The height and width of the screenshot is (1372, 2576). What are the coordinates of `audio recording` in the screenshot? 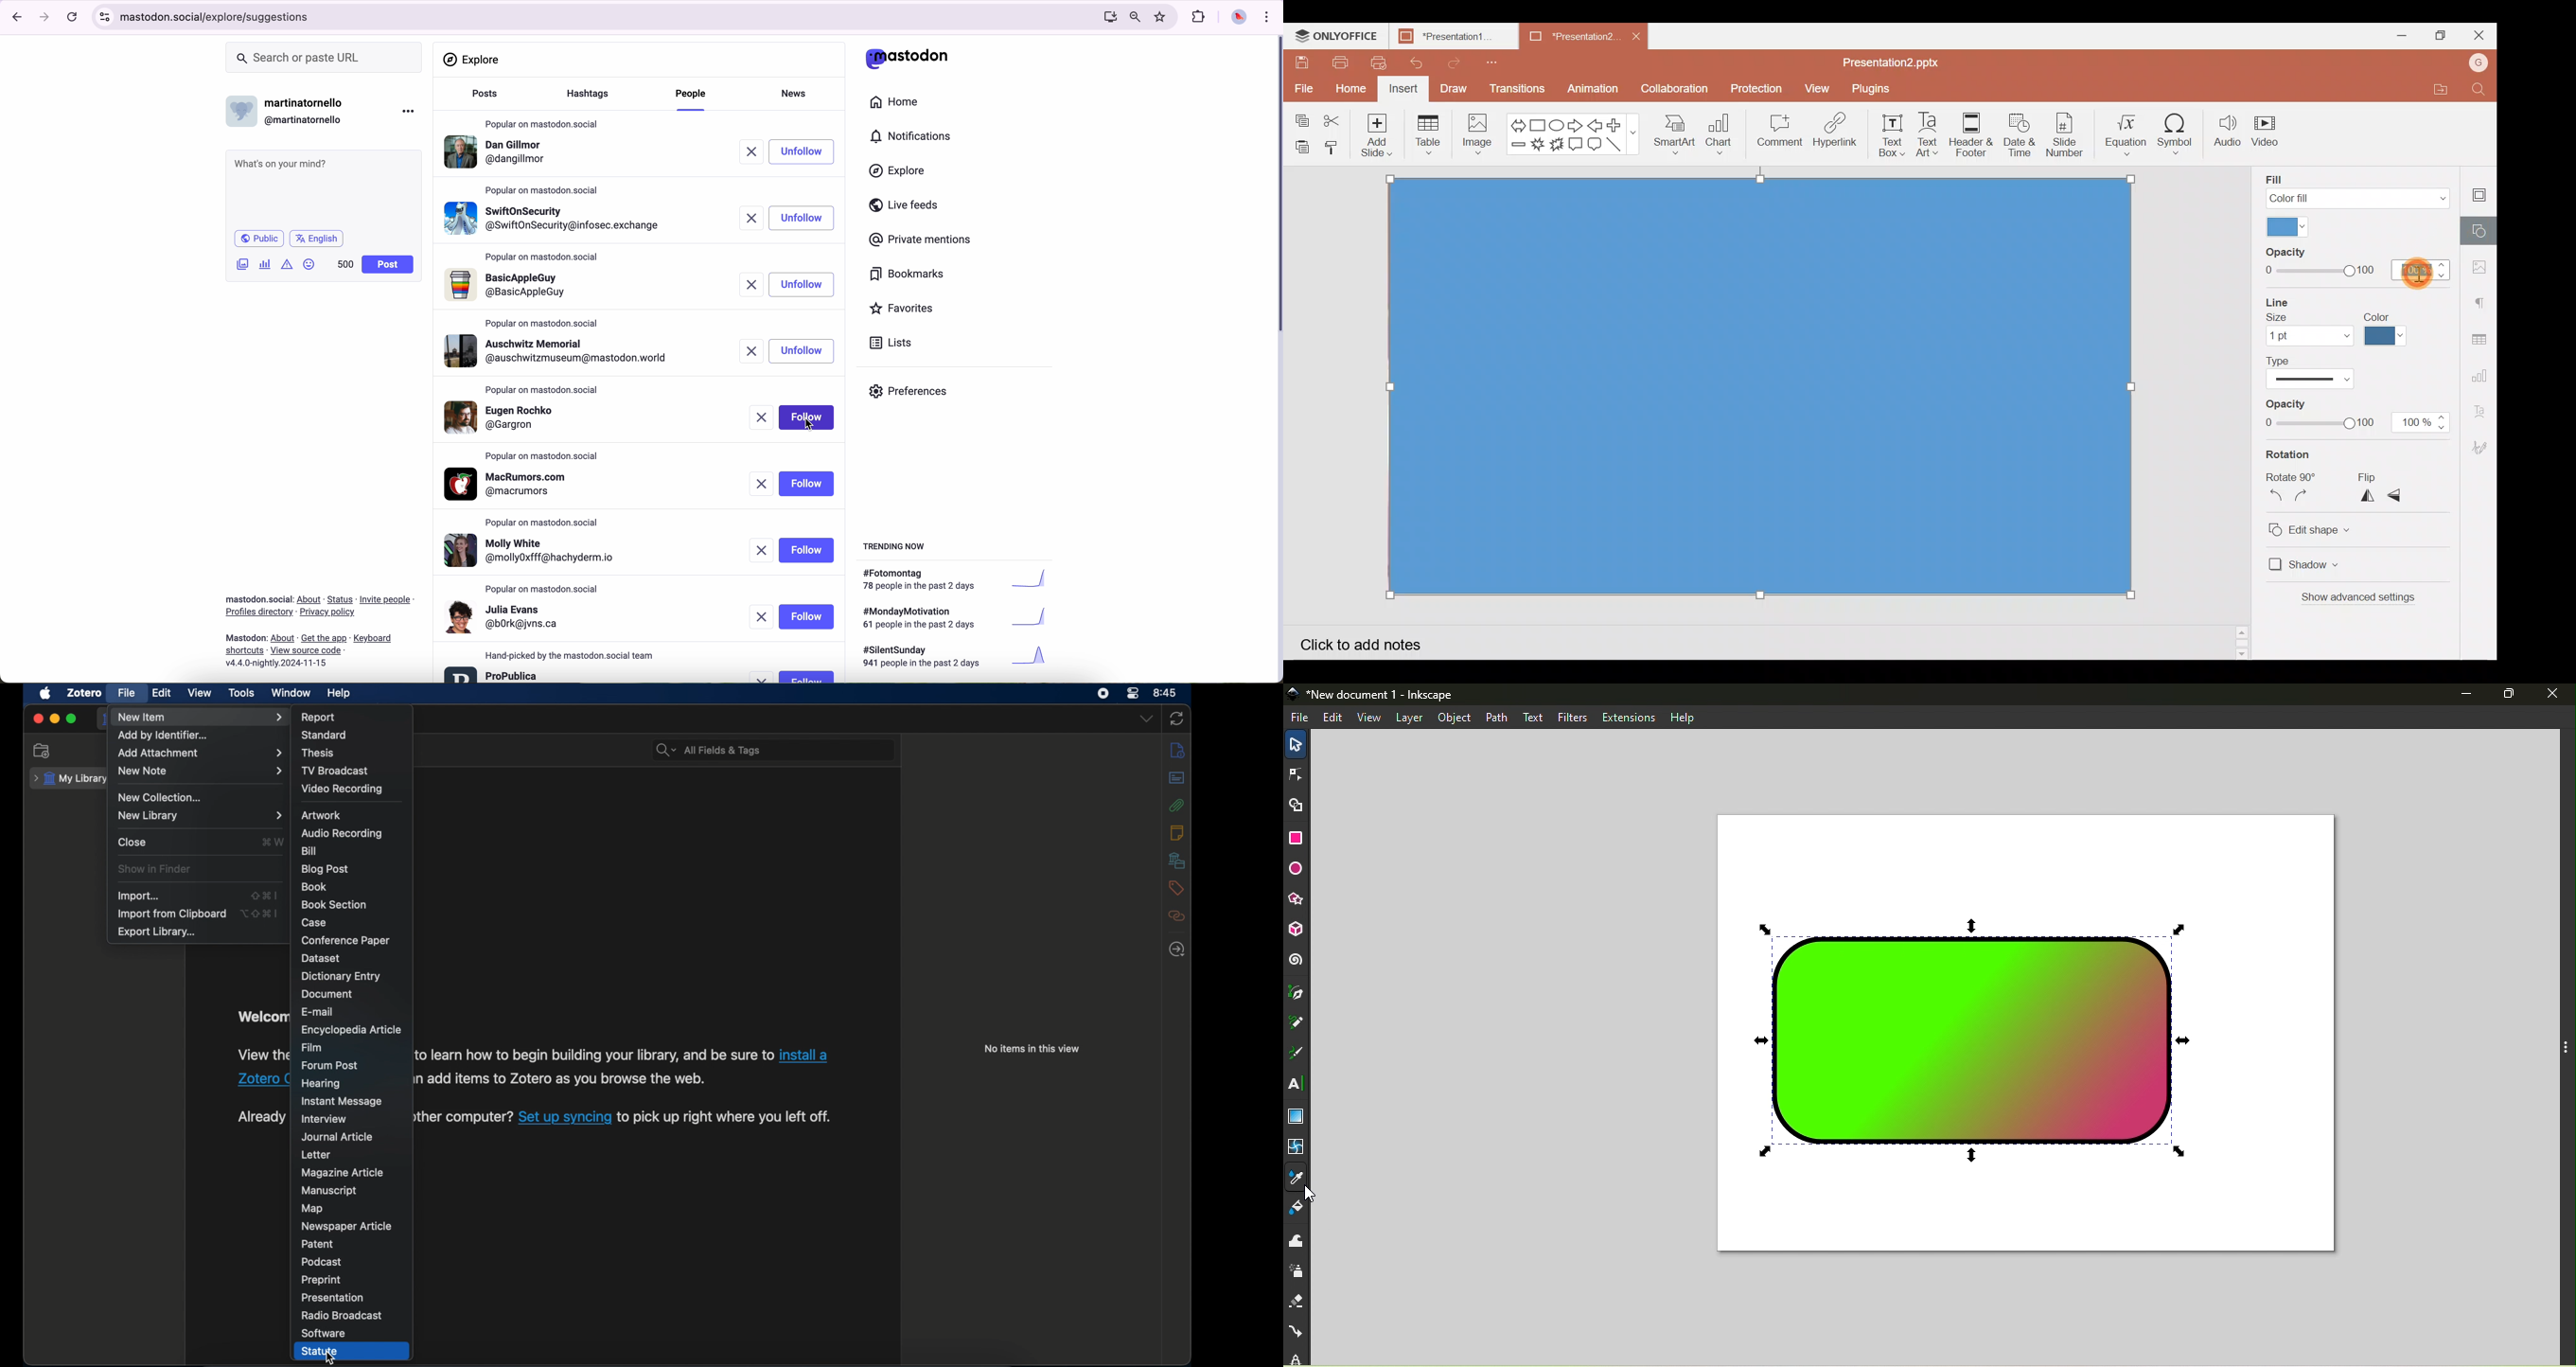 It's located at (341, 832).